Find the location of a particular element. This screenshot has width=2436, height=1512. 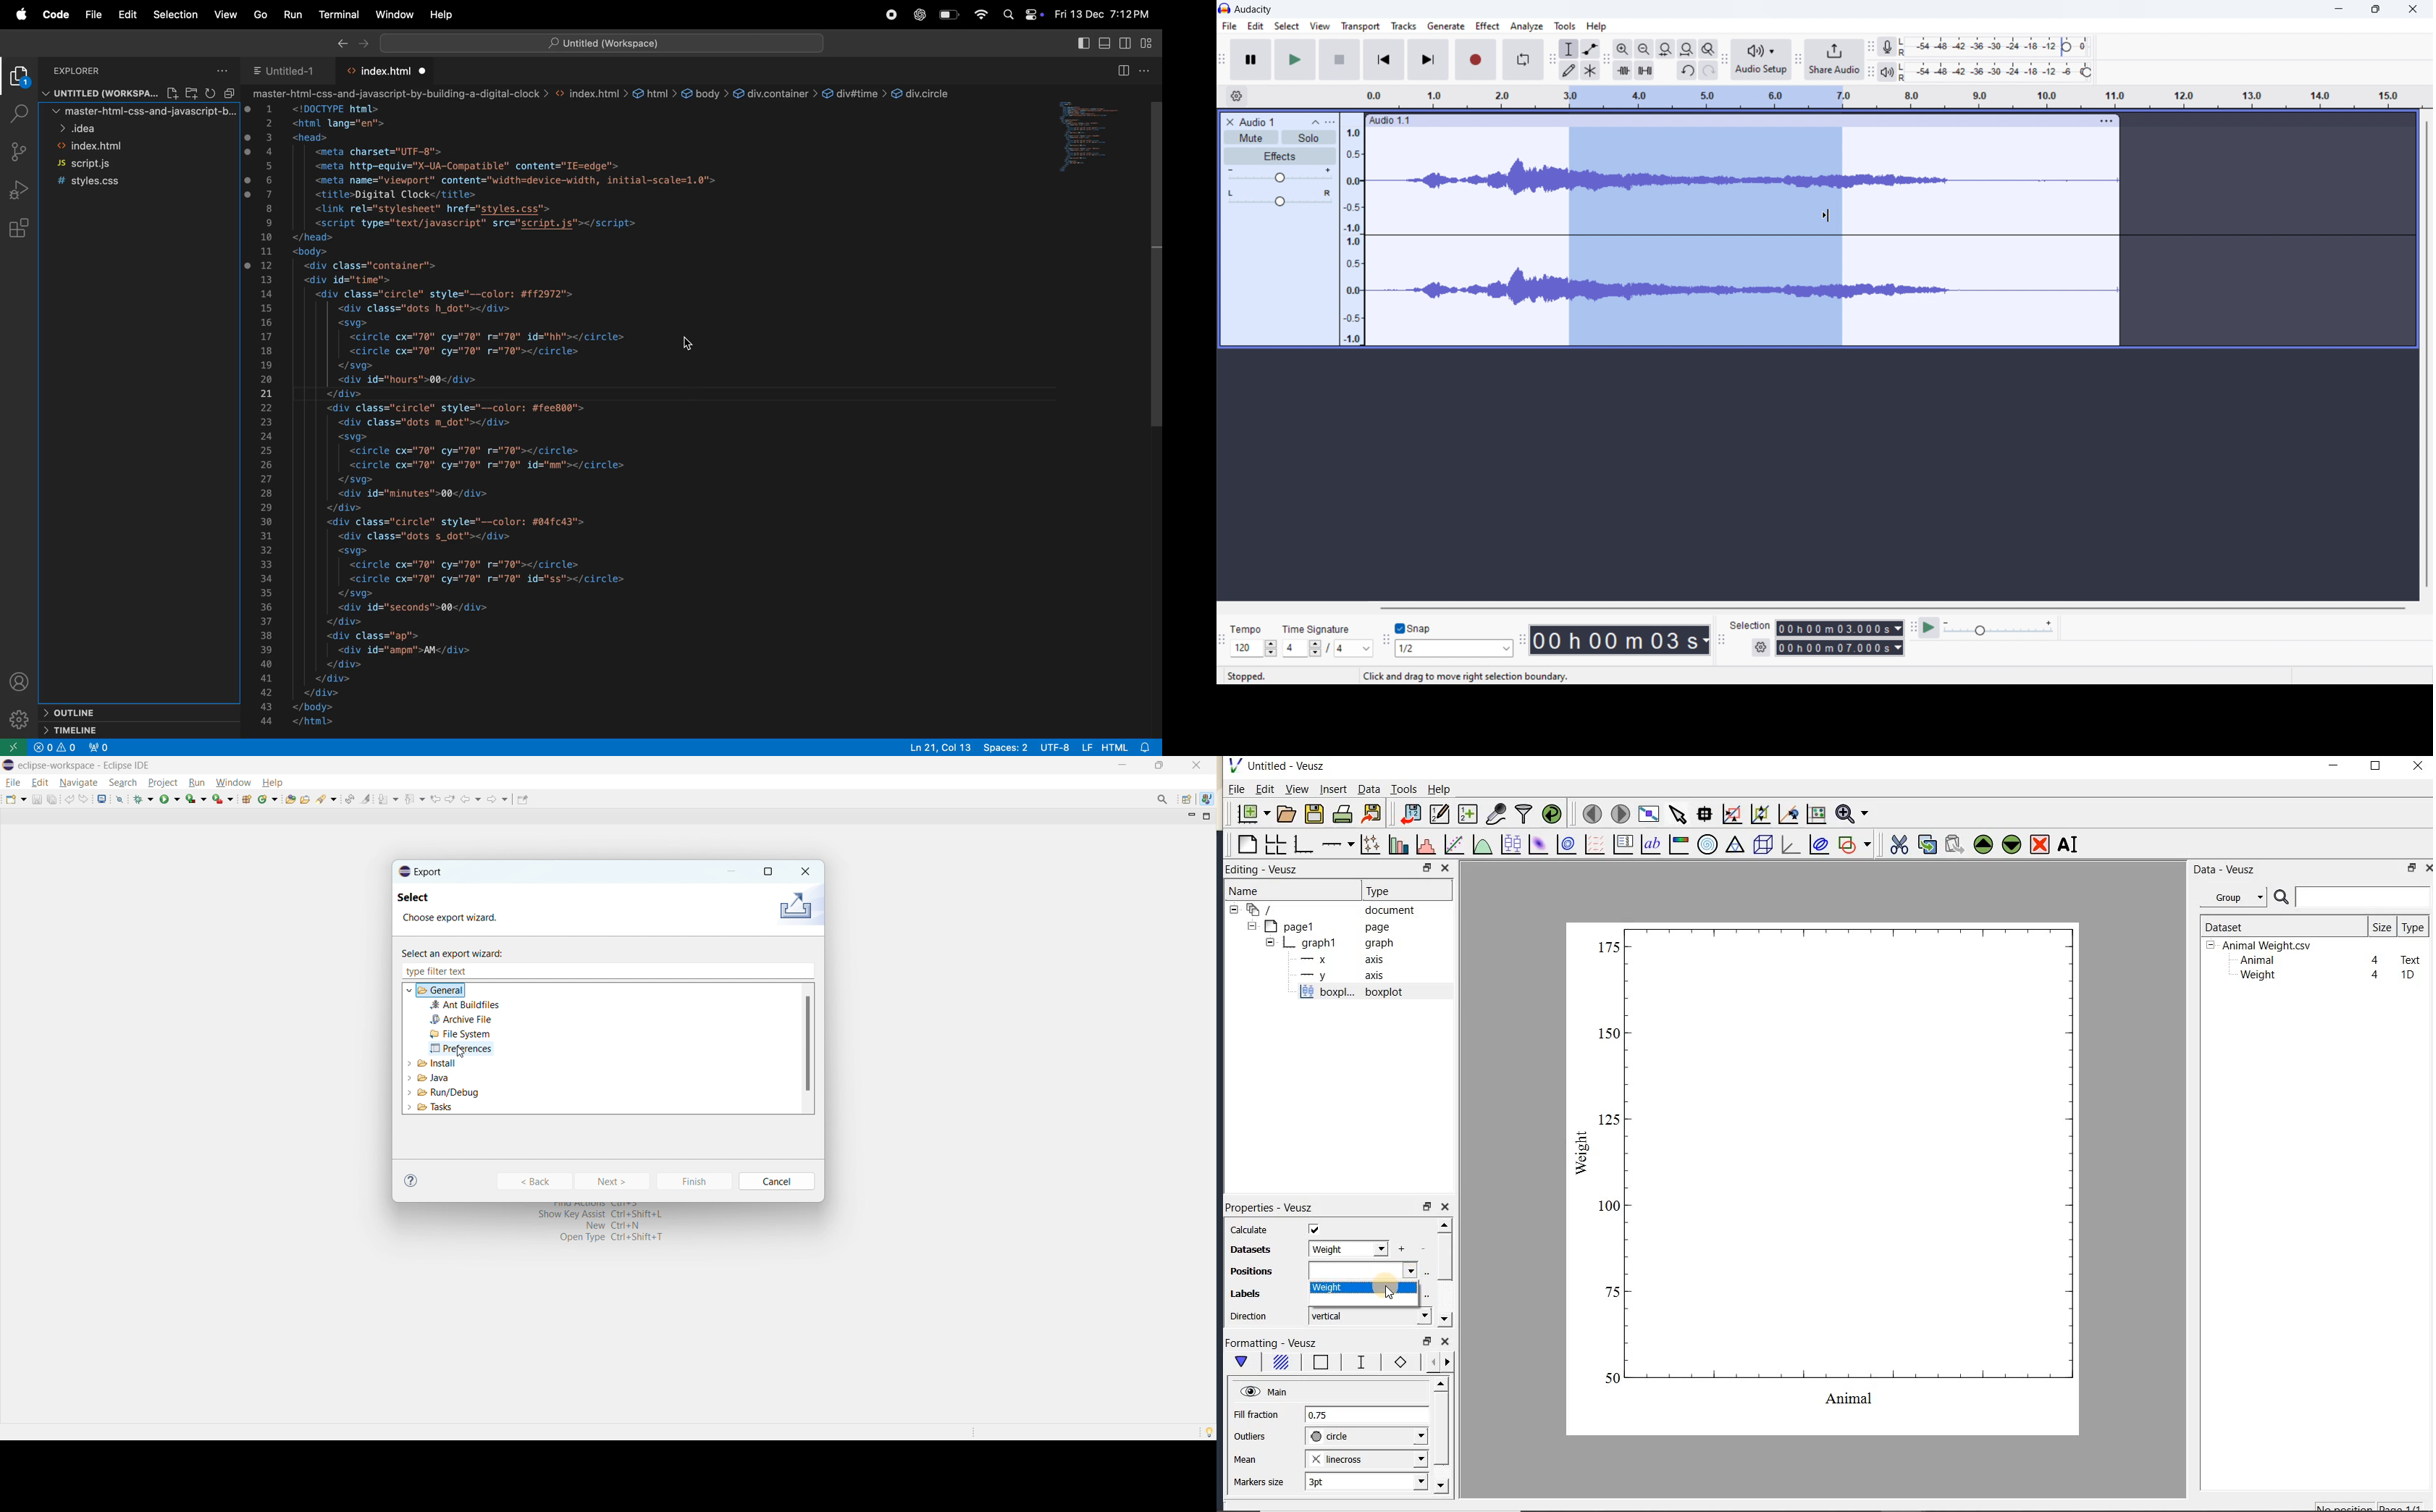

enable looping is located at coordinates (1522, 60).